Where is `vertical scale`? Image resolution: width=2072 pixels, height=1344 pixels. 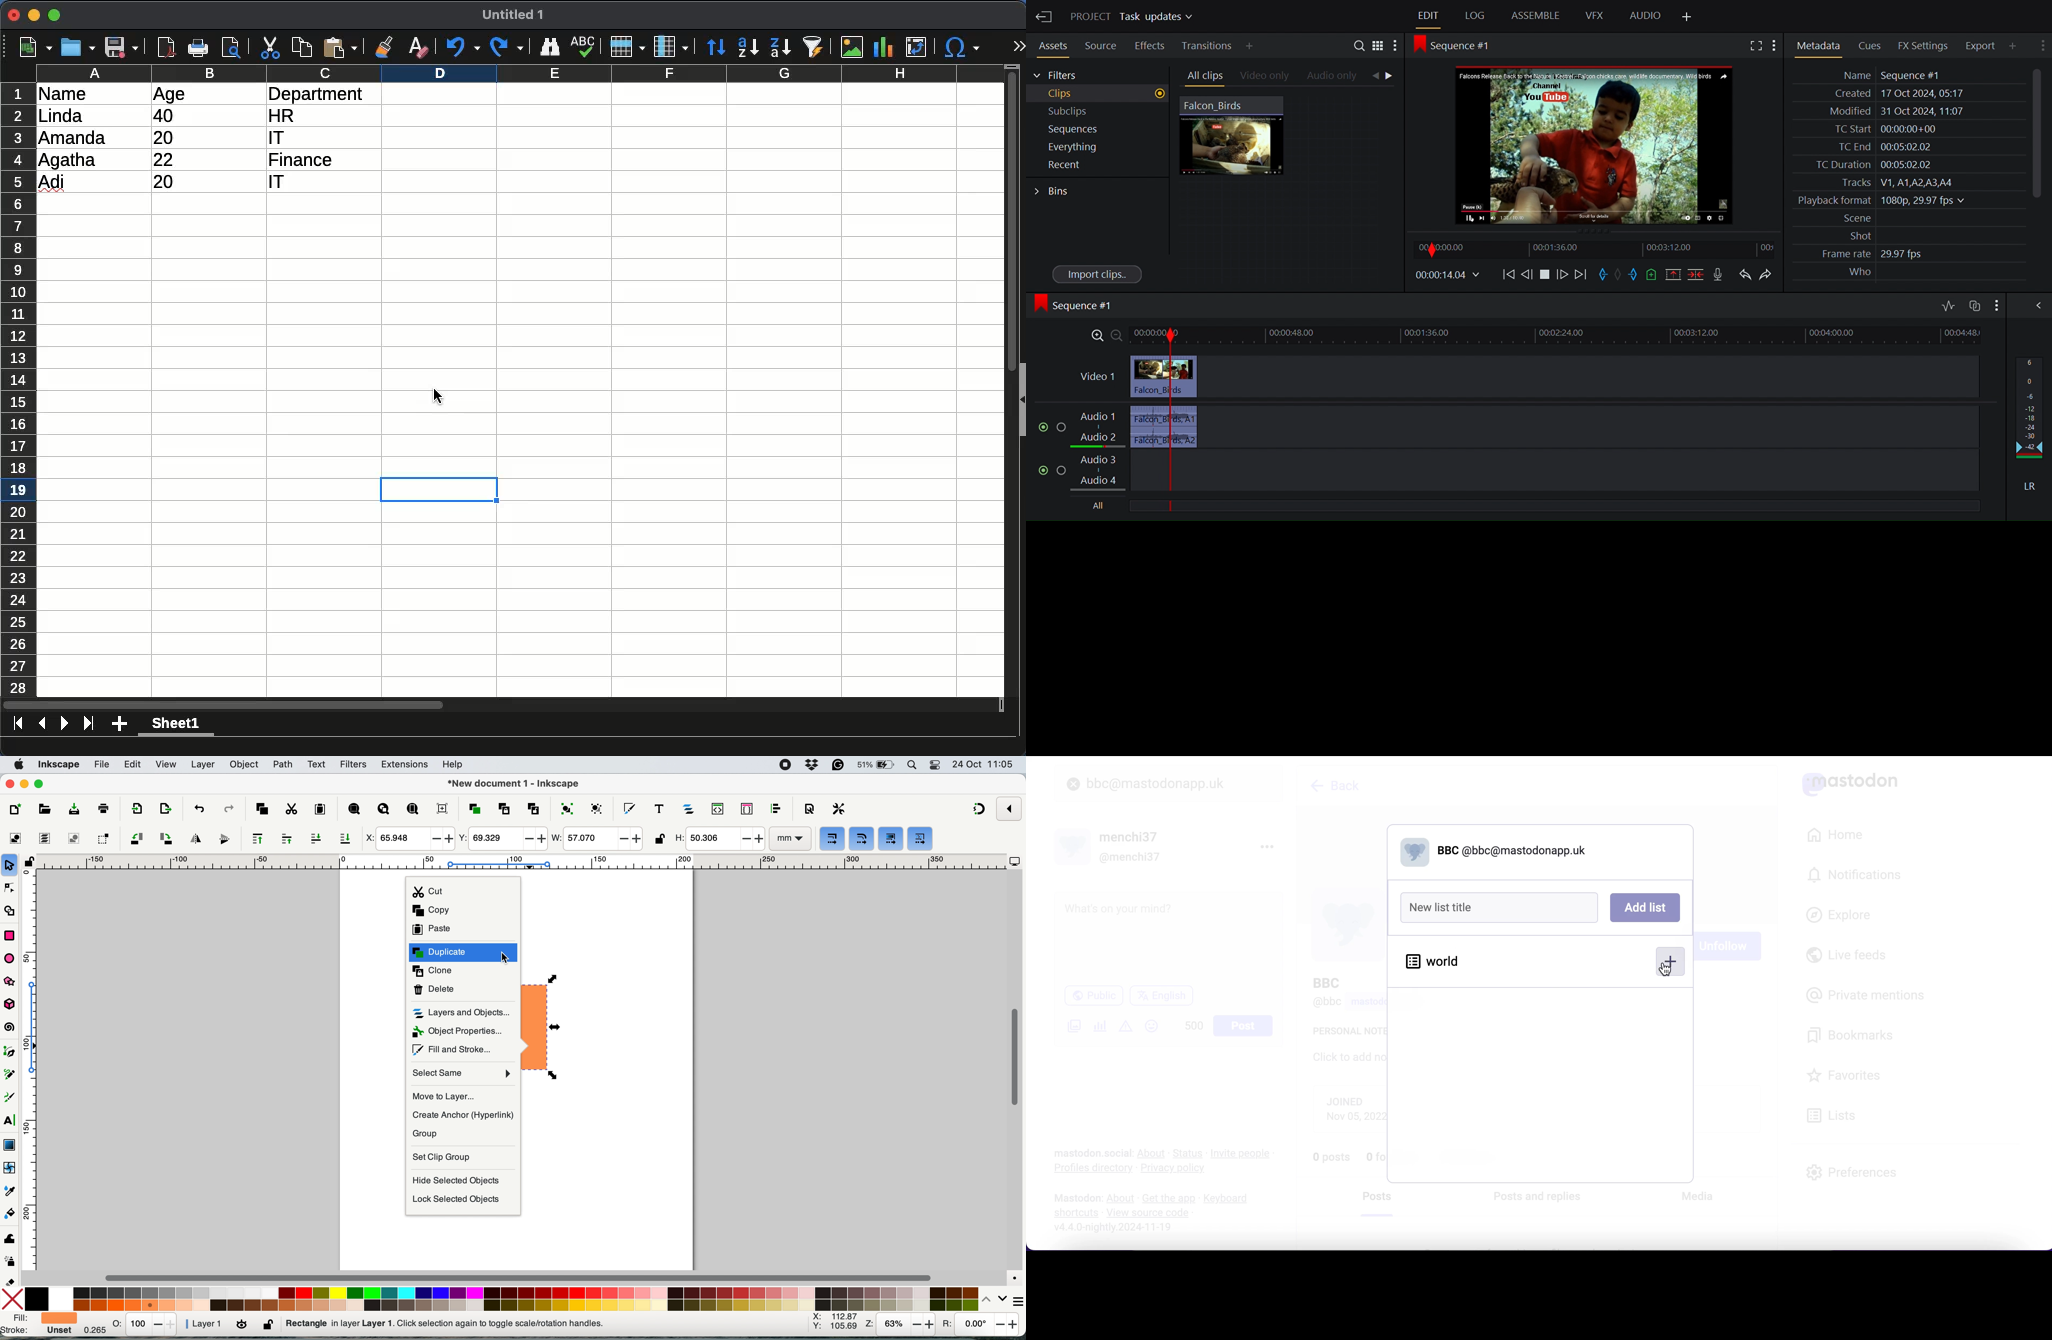
vertical scale is located at coordinates (37, 1074).